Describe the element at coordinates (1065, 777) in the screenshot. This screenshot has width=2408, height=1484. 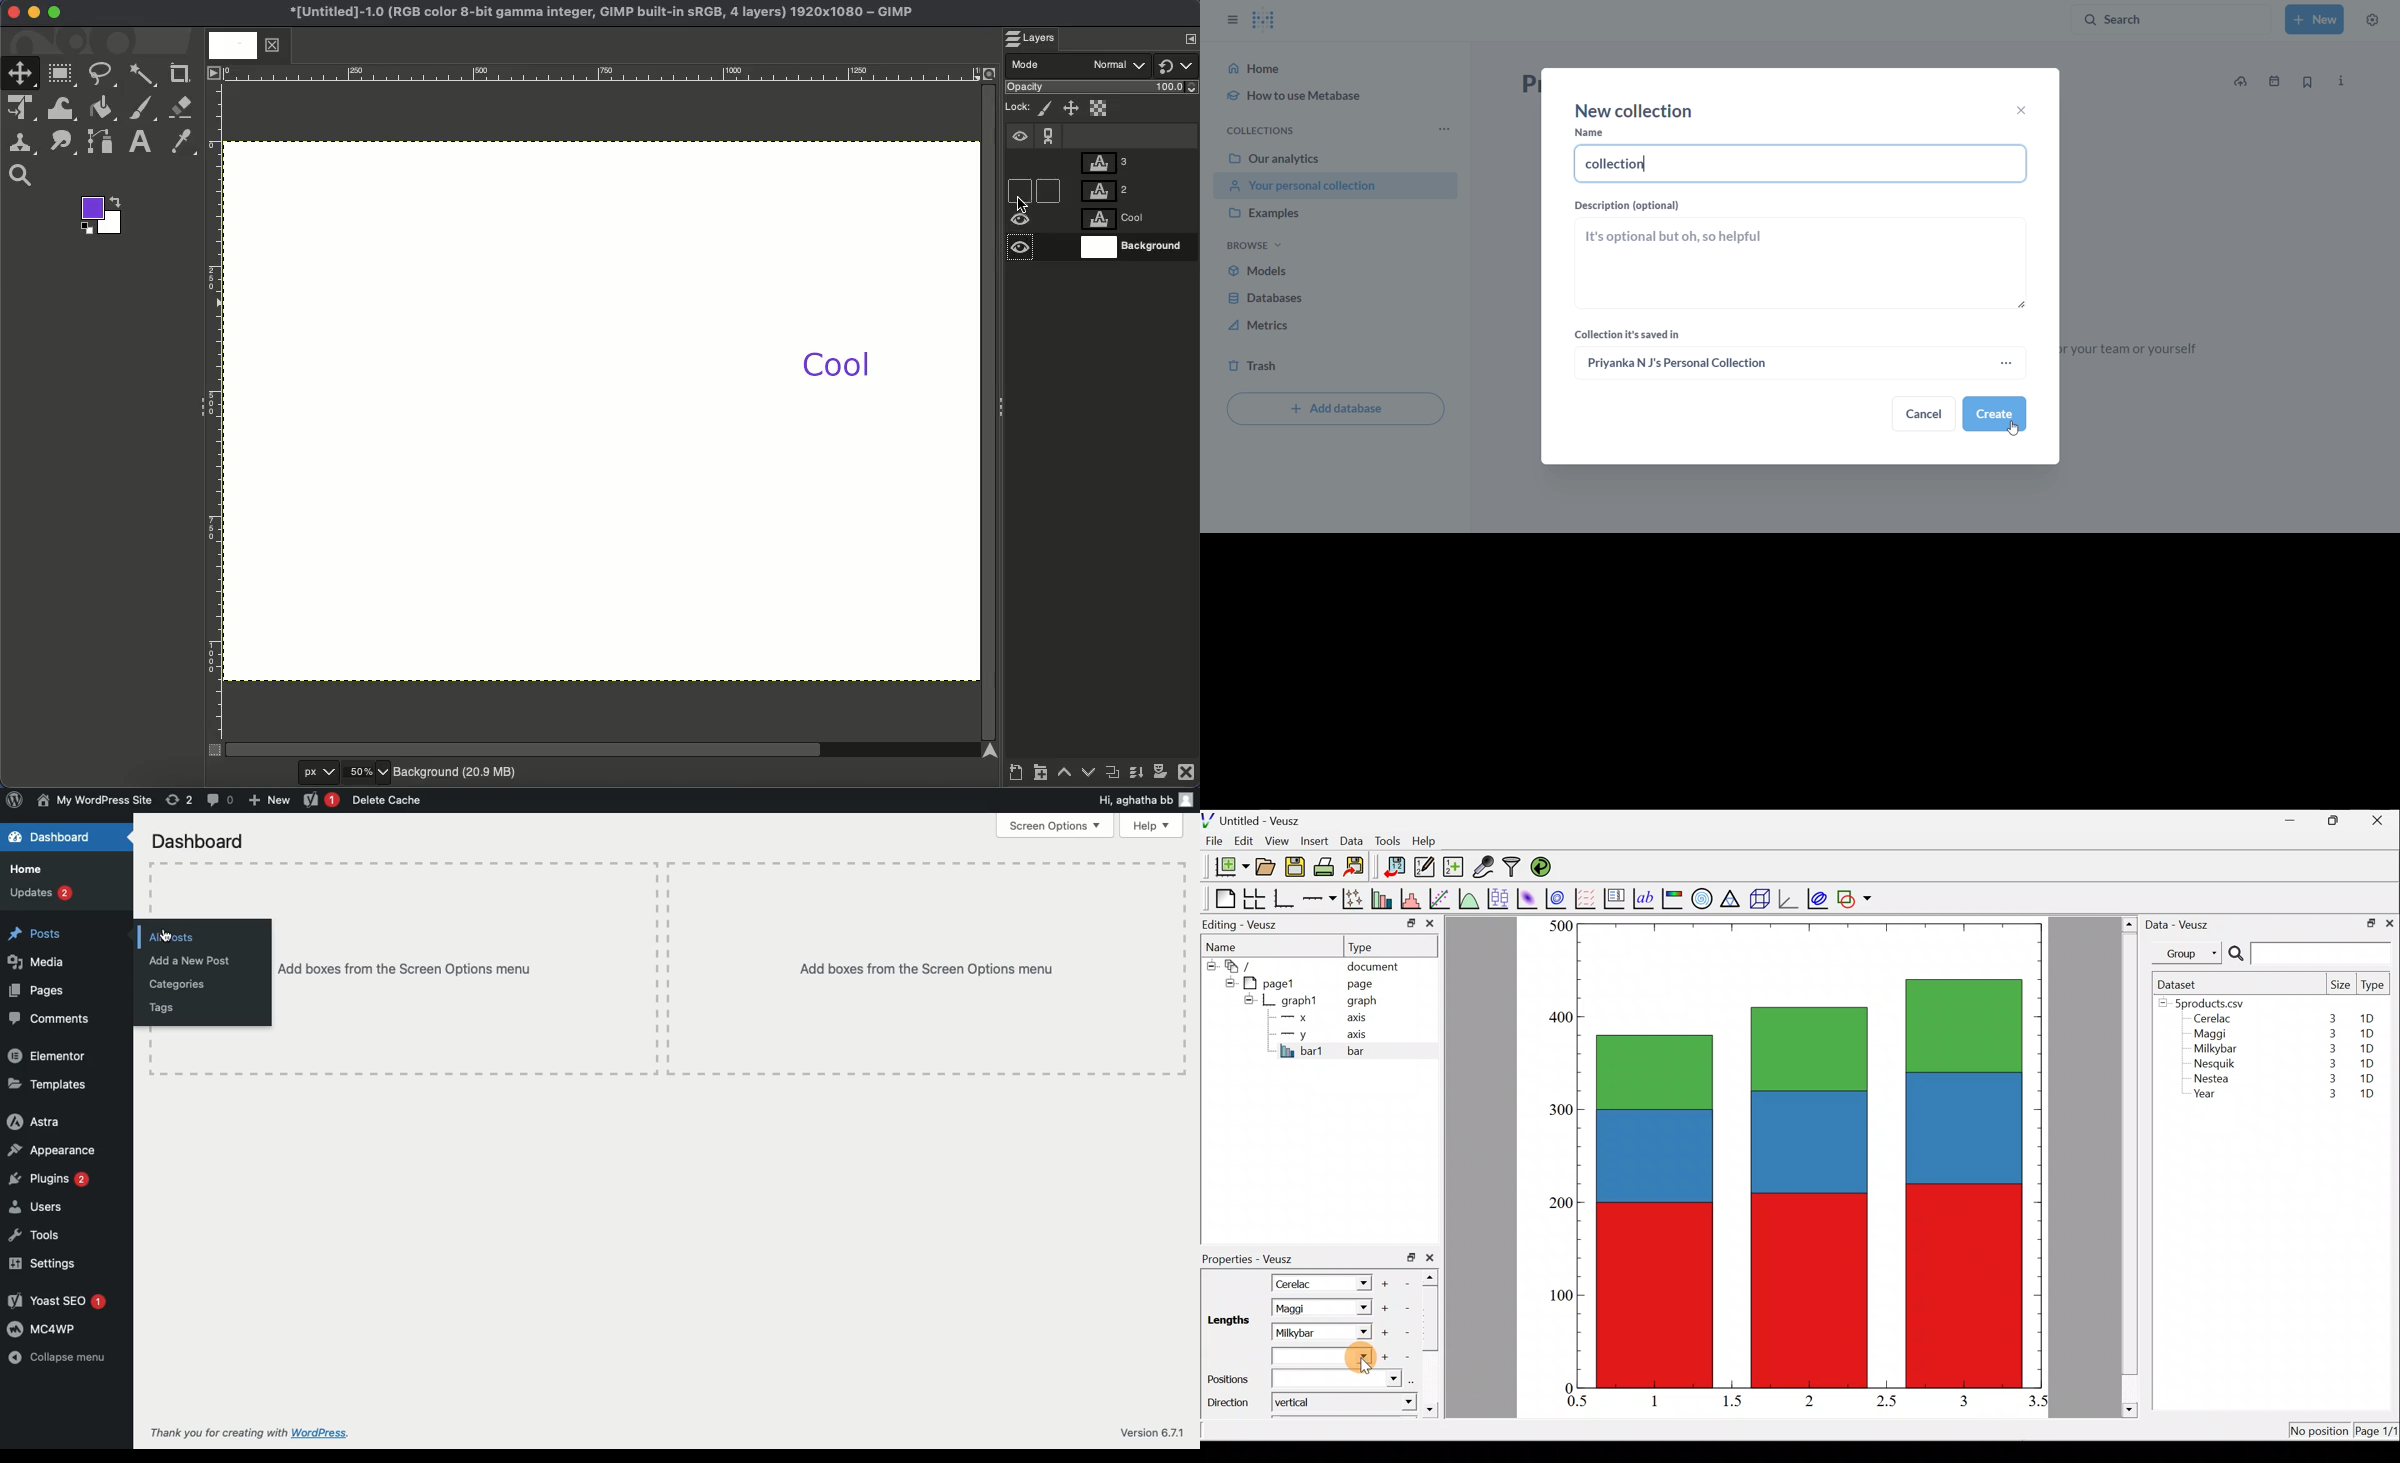
I see `Raise layer` at that location.